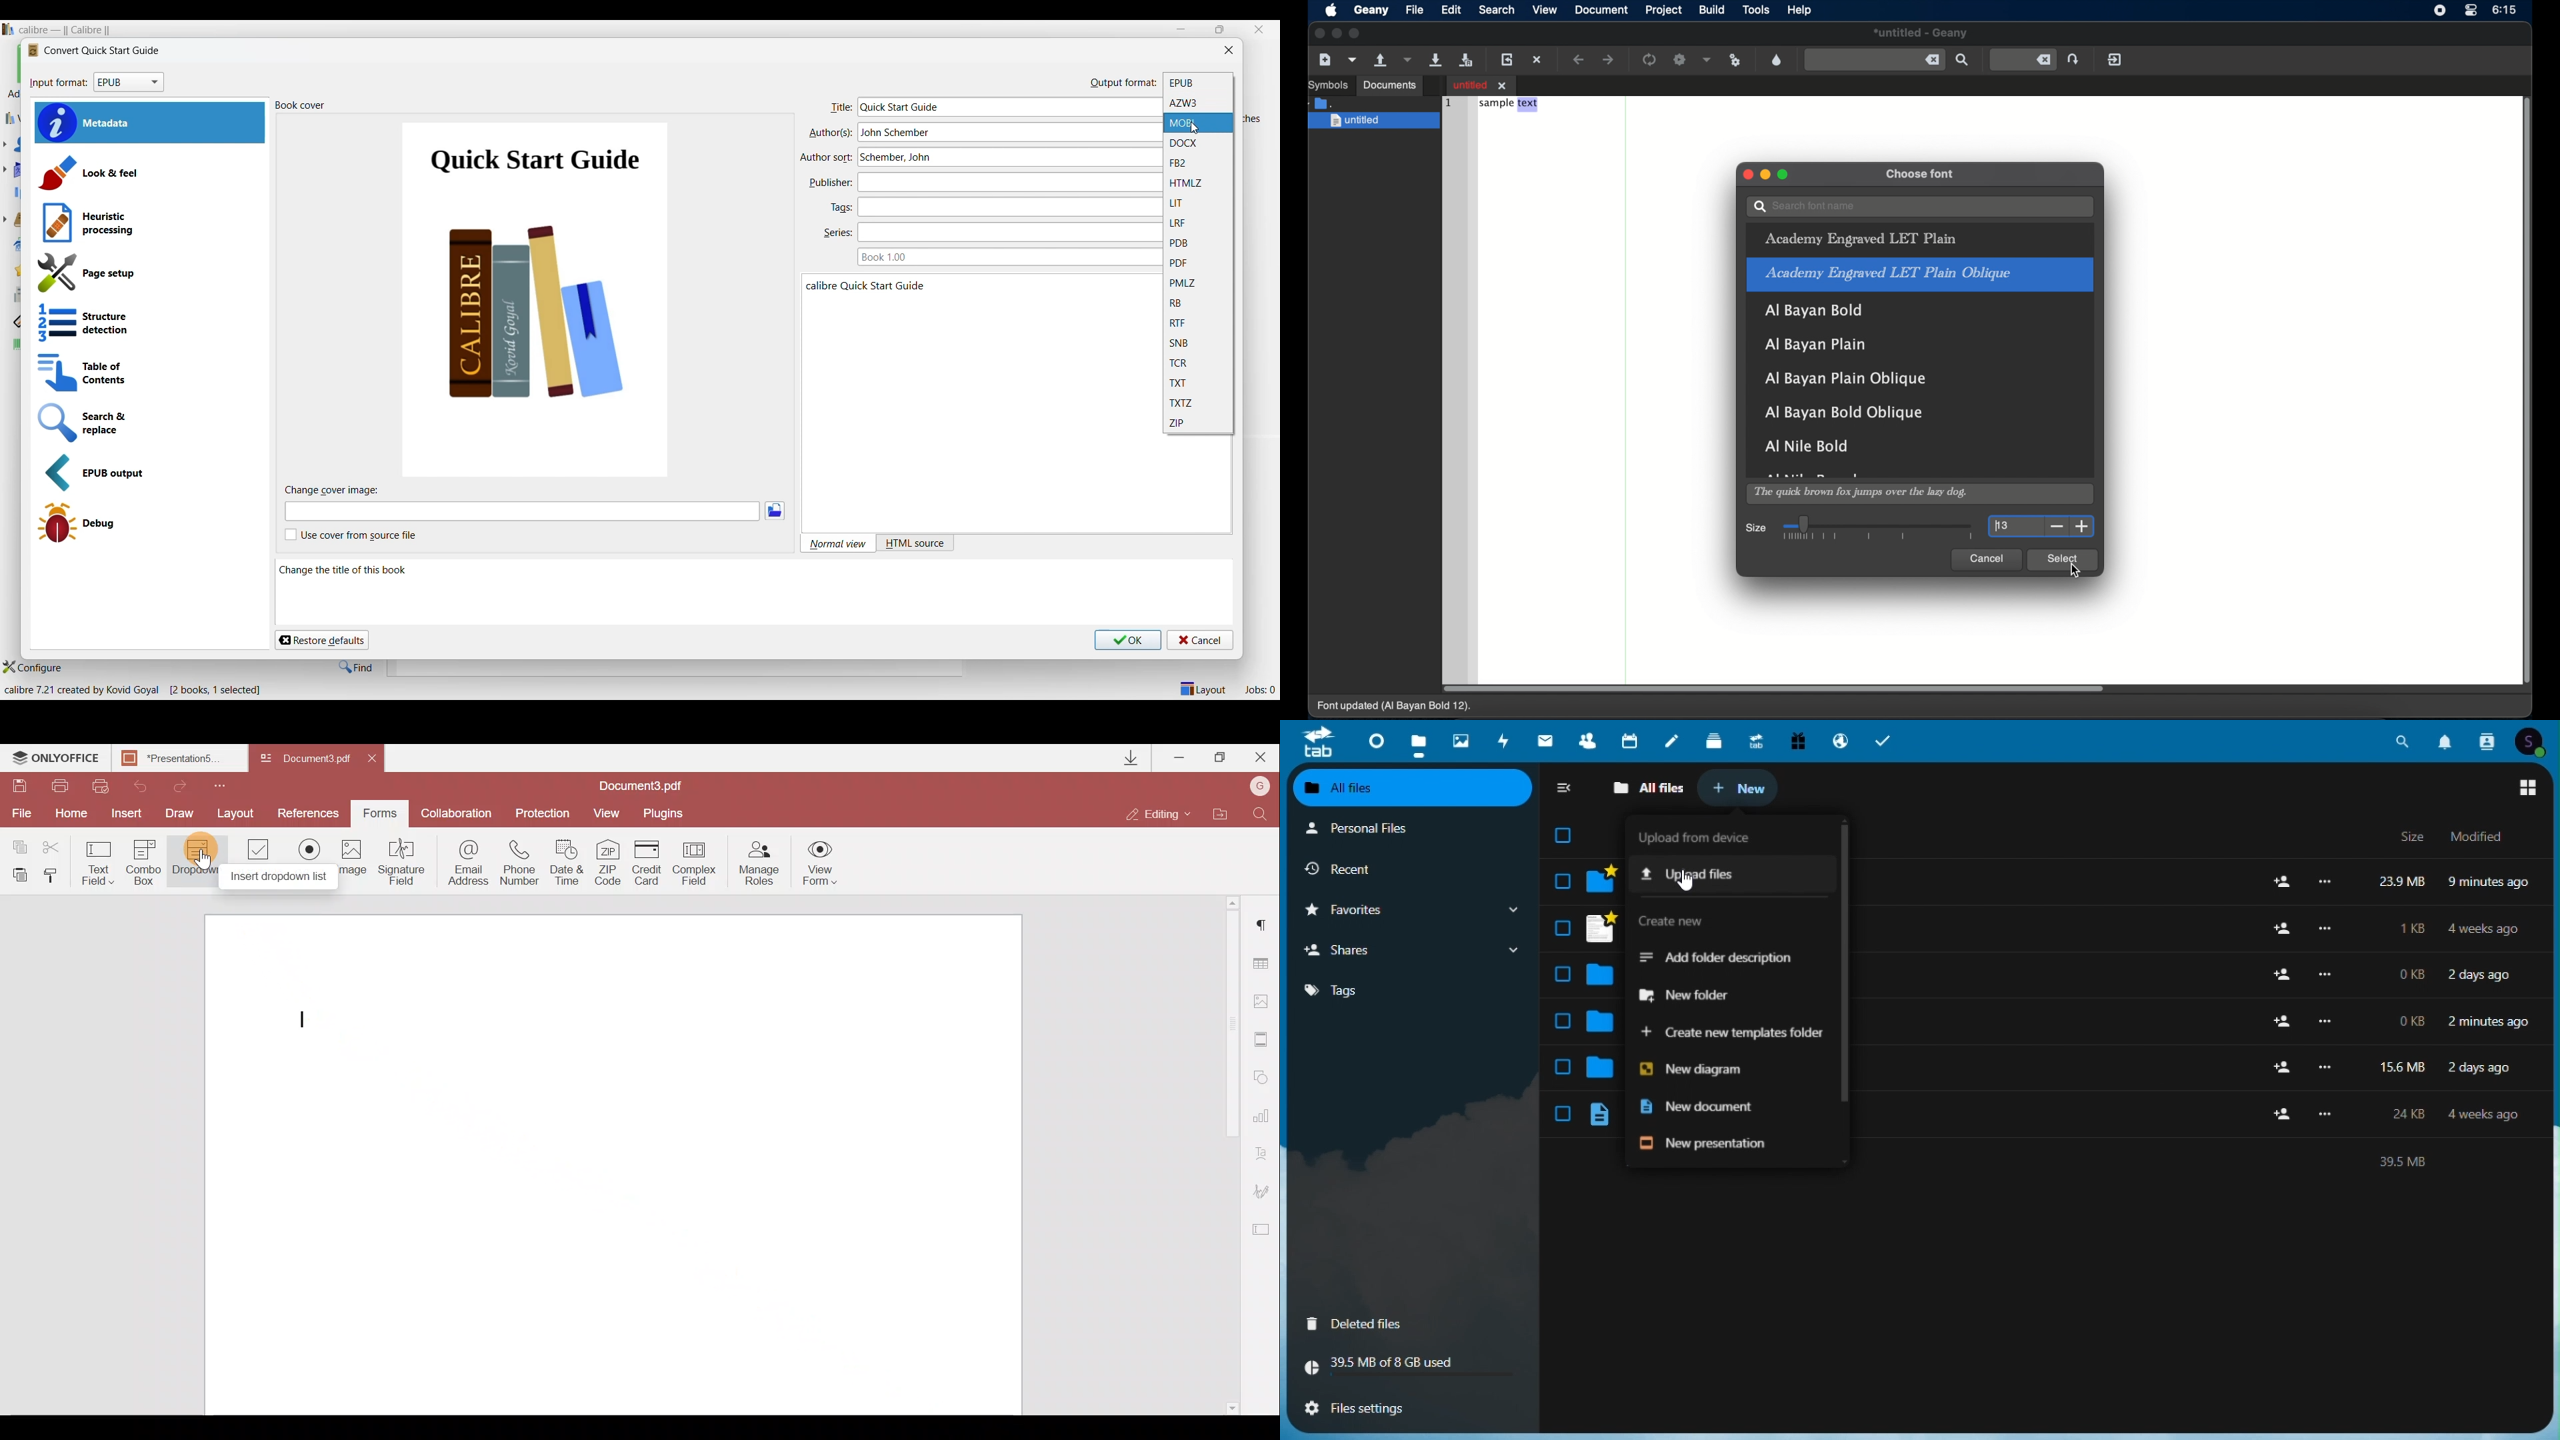  What do you see at coordinates (469, 865) in the screenshot?
I see `Email address` at bounding box center [469, 865].